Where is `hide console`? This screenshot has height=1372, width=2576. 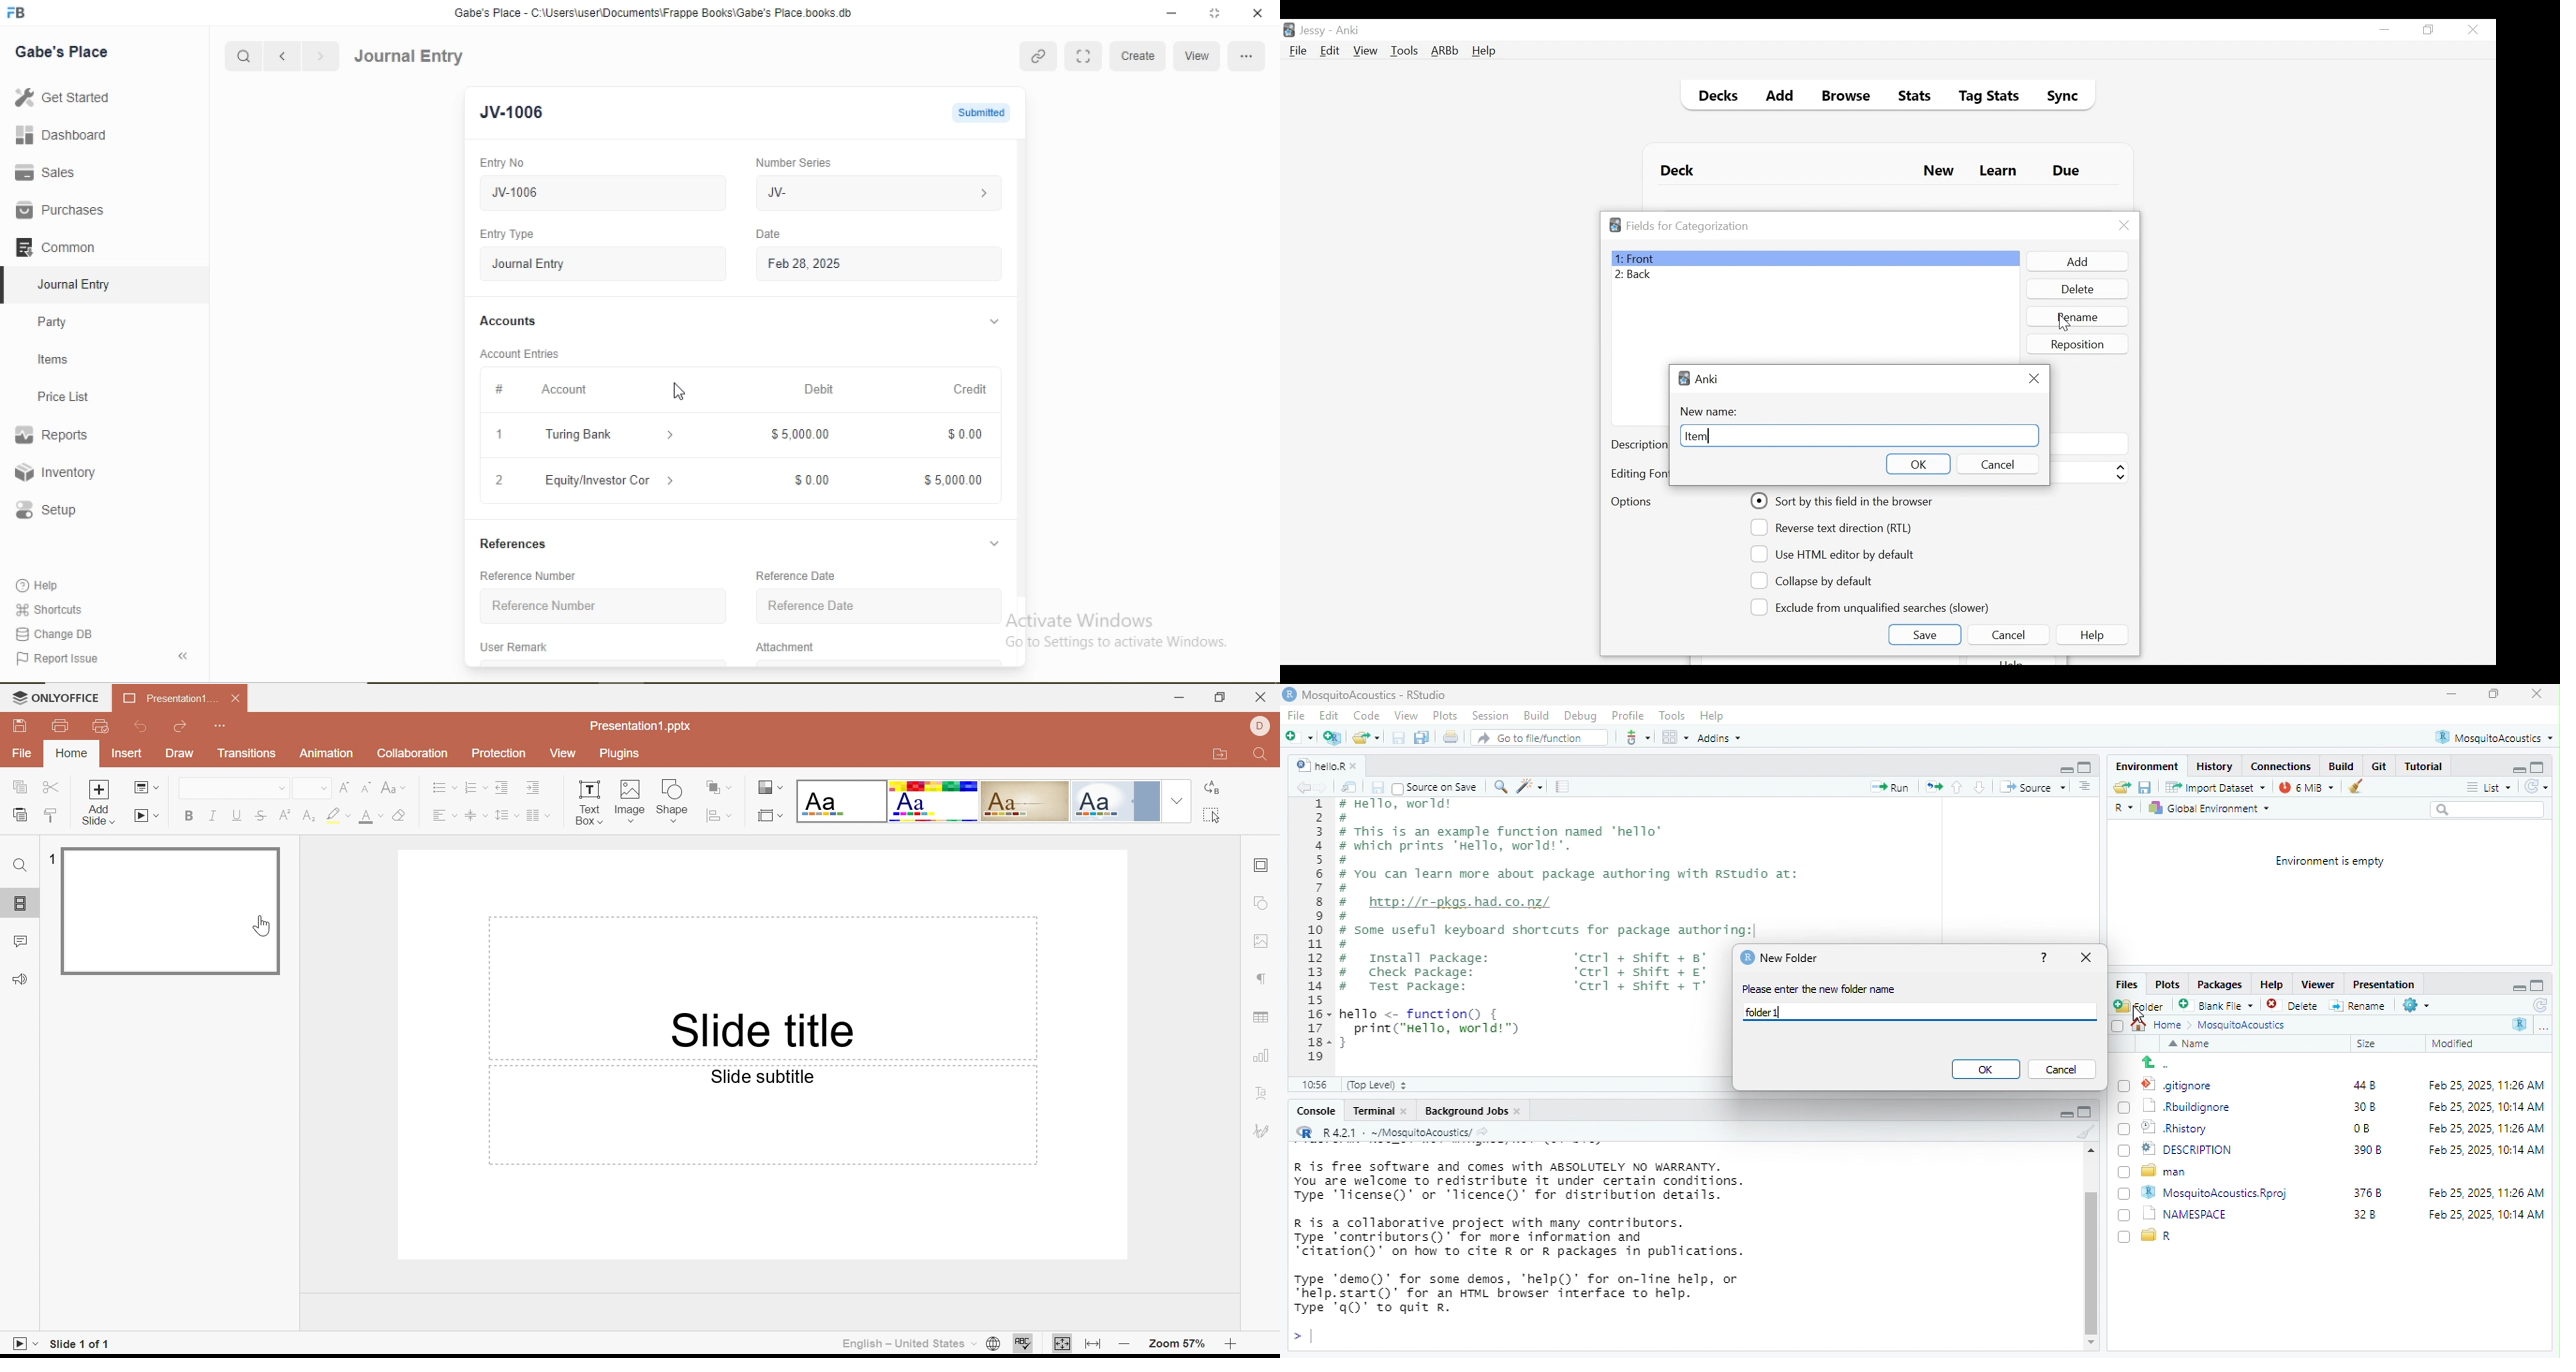 hide console is located at coordinates (2539, 984).